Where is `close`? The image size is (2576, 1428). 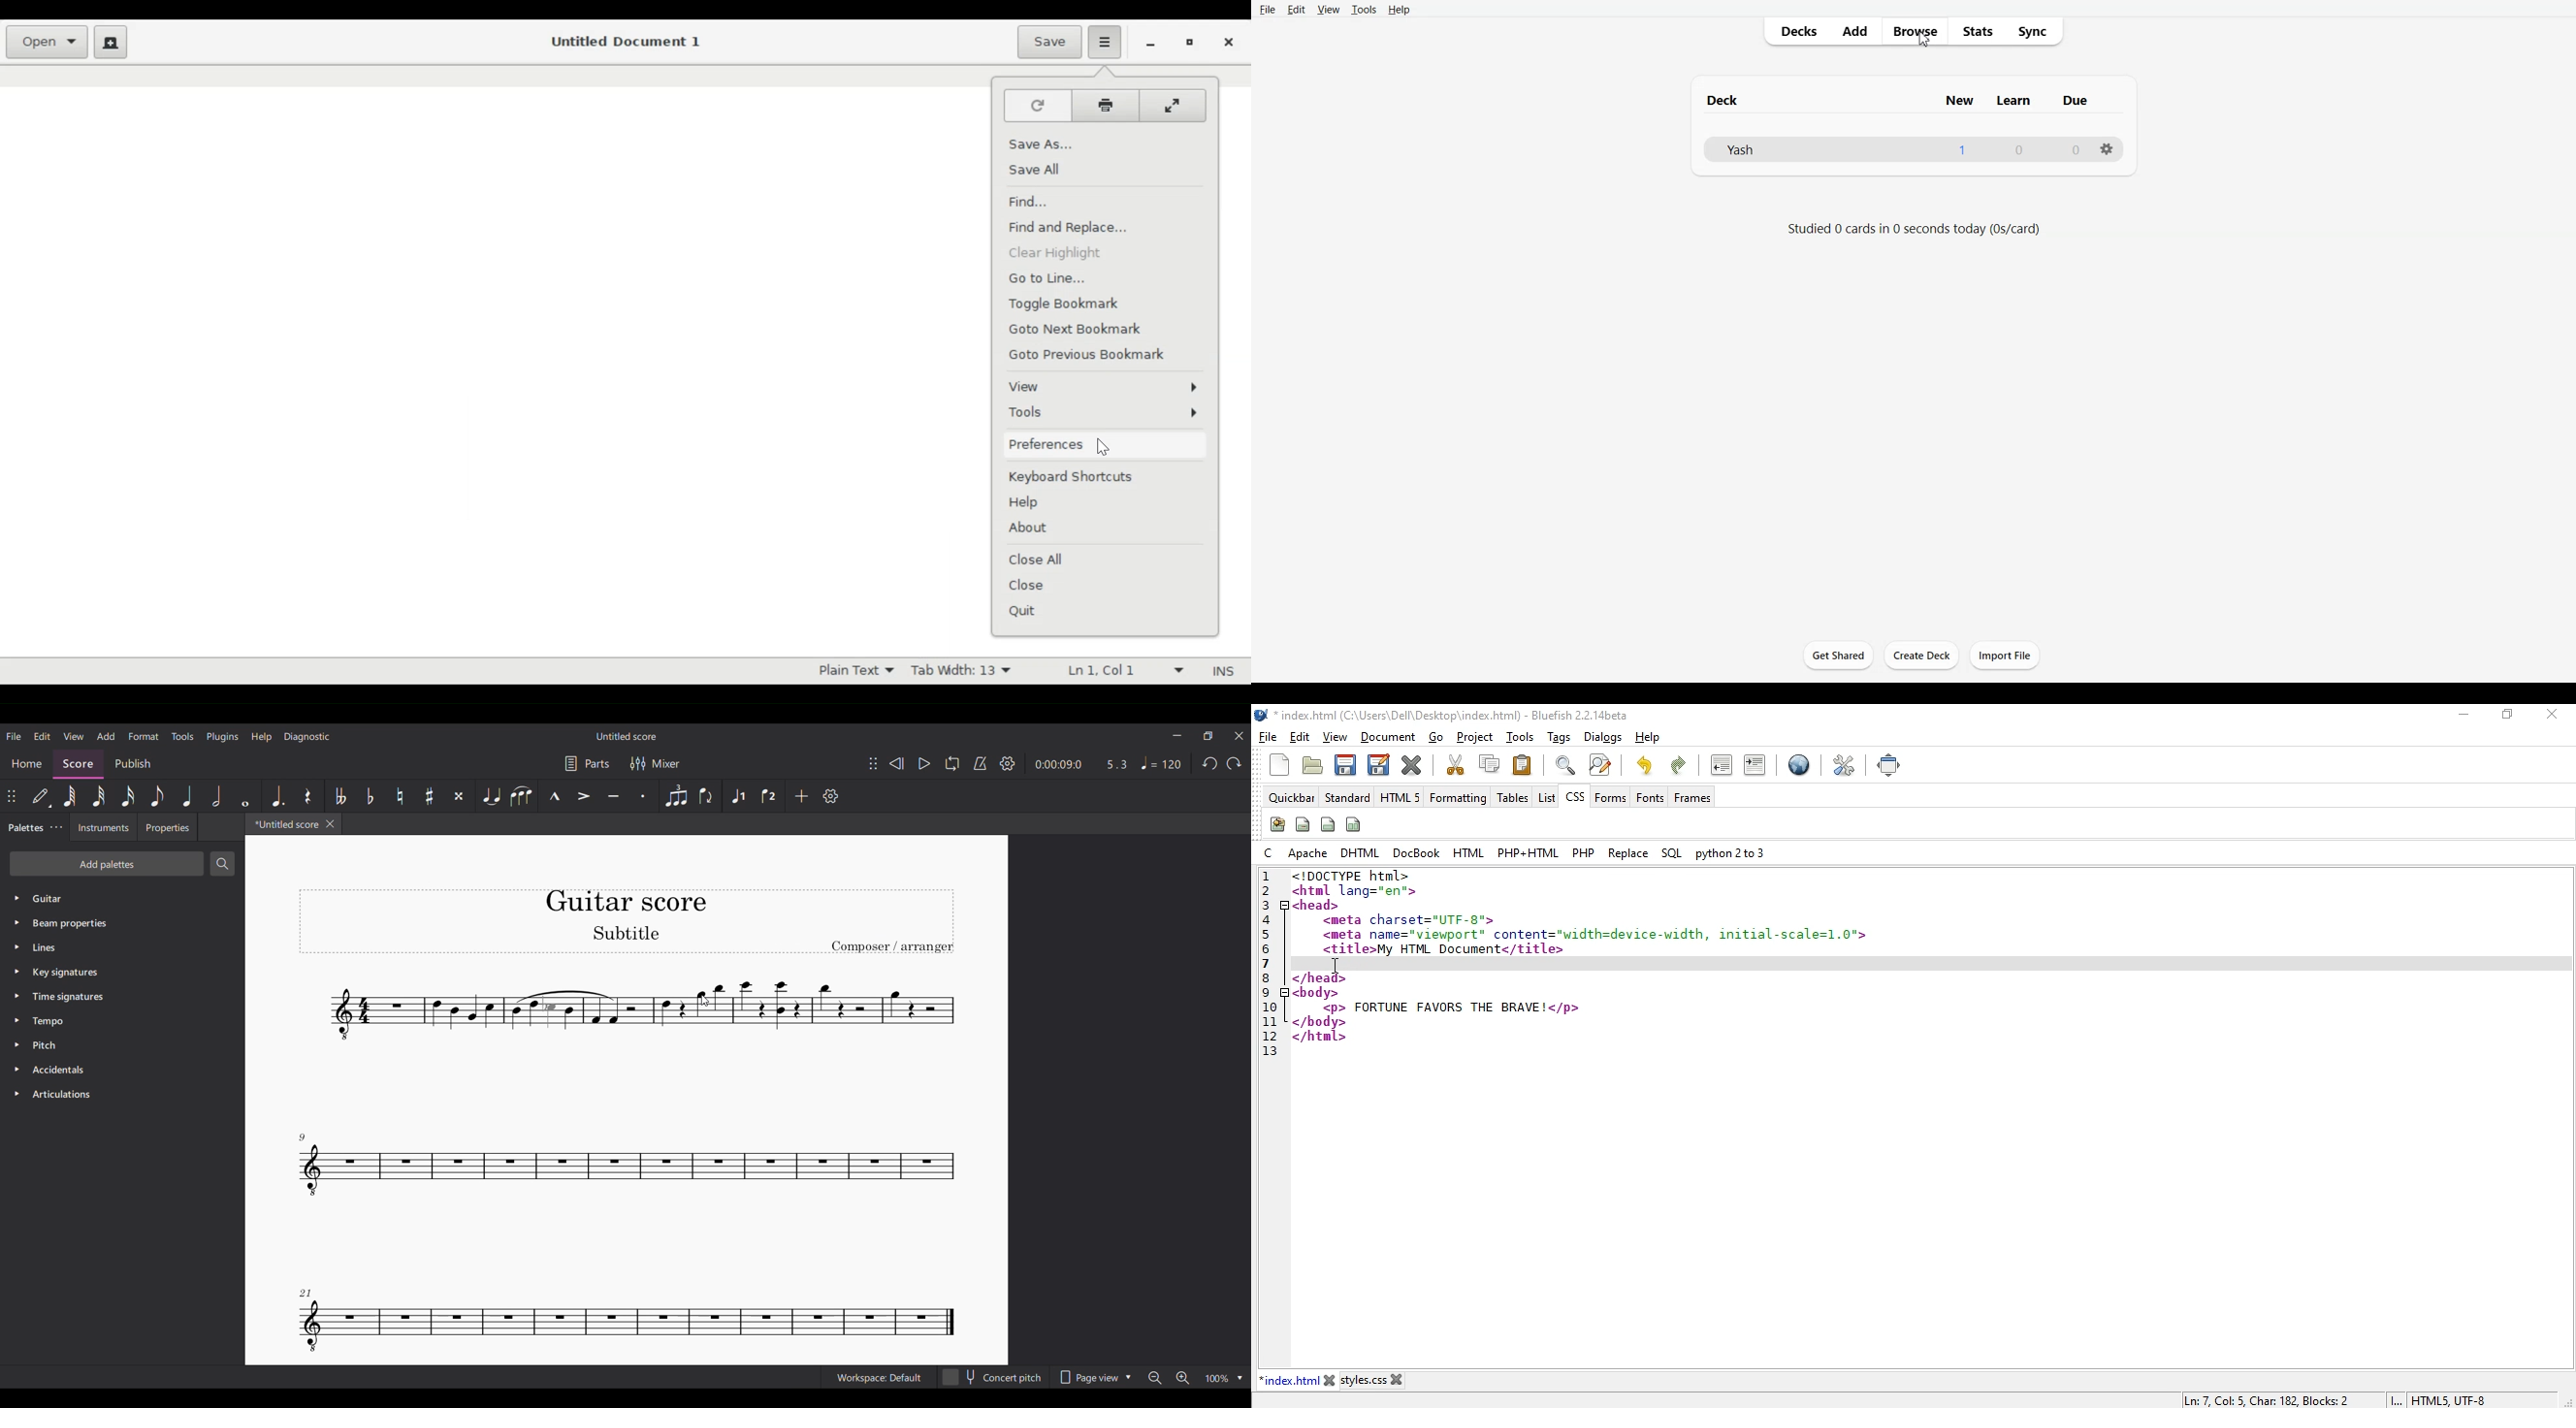 close is located at coordinates (2557, 713).